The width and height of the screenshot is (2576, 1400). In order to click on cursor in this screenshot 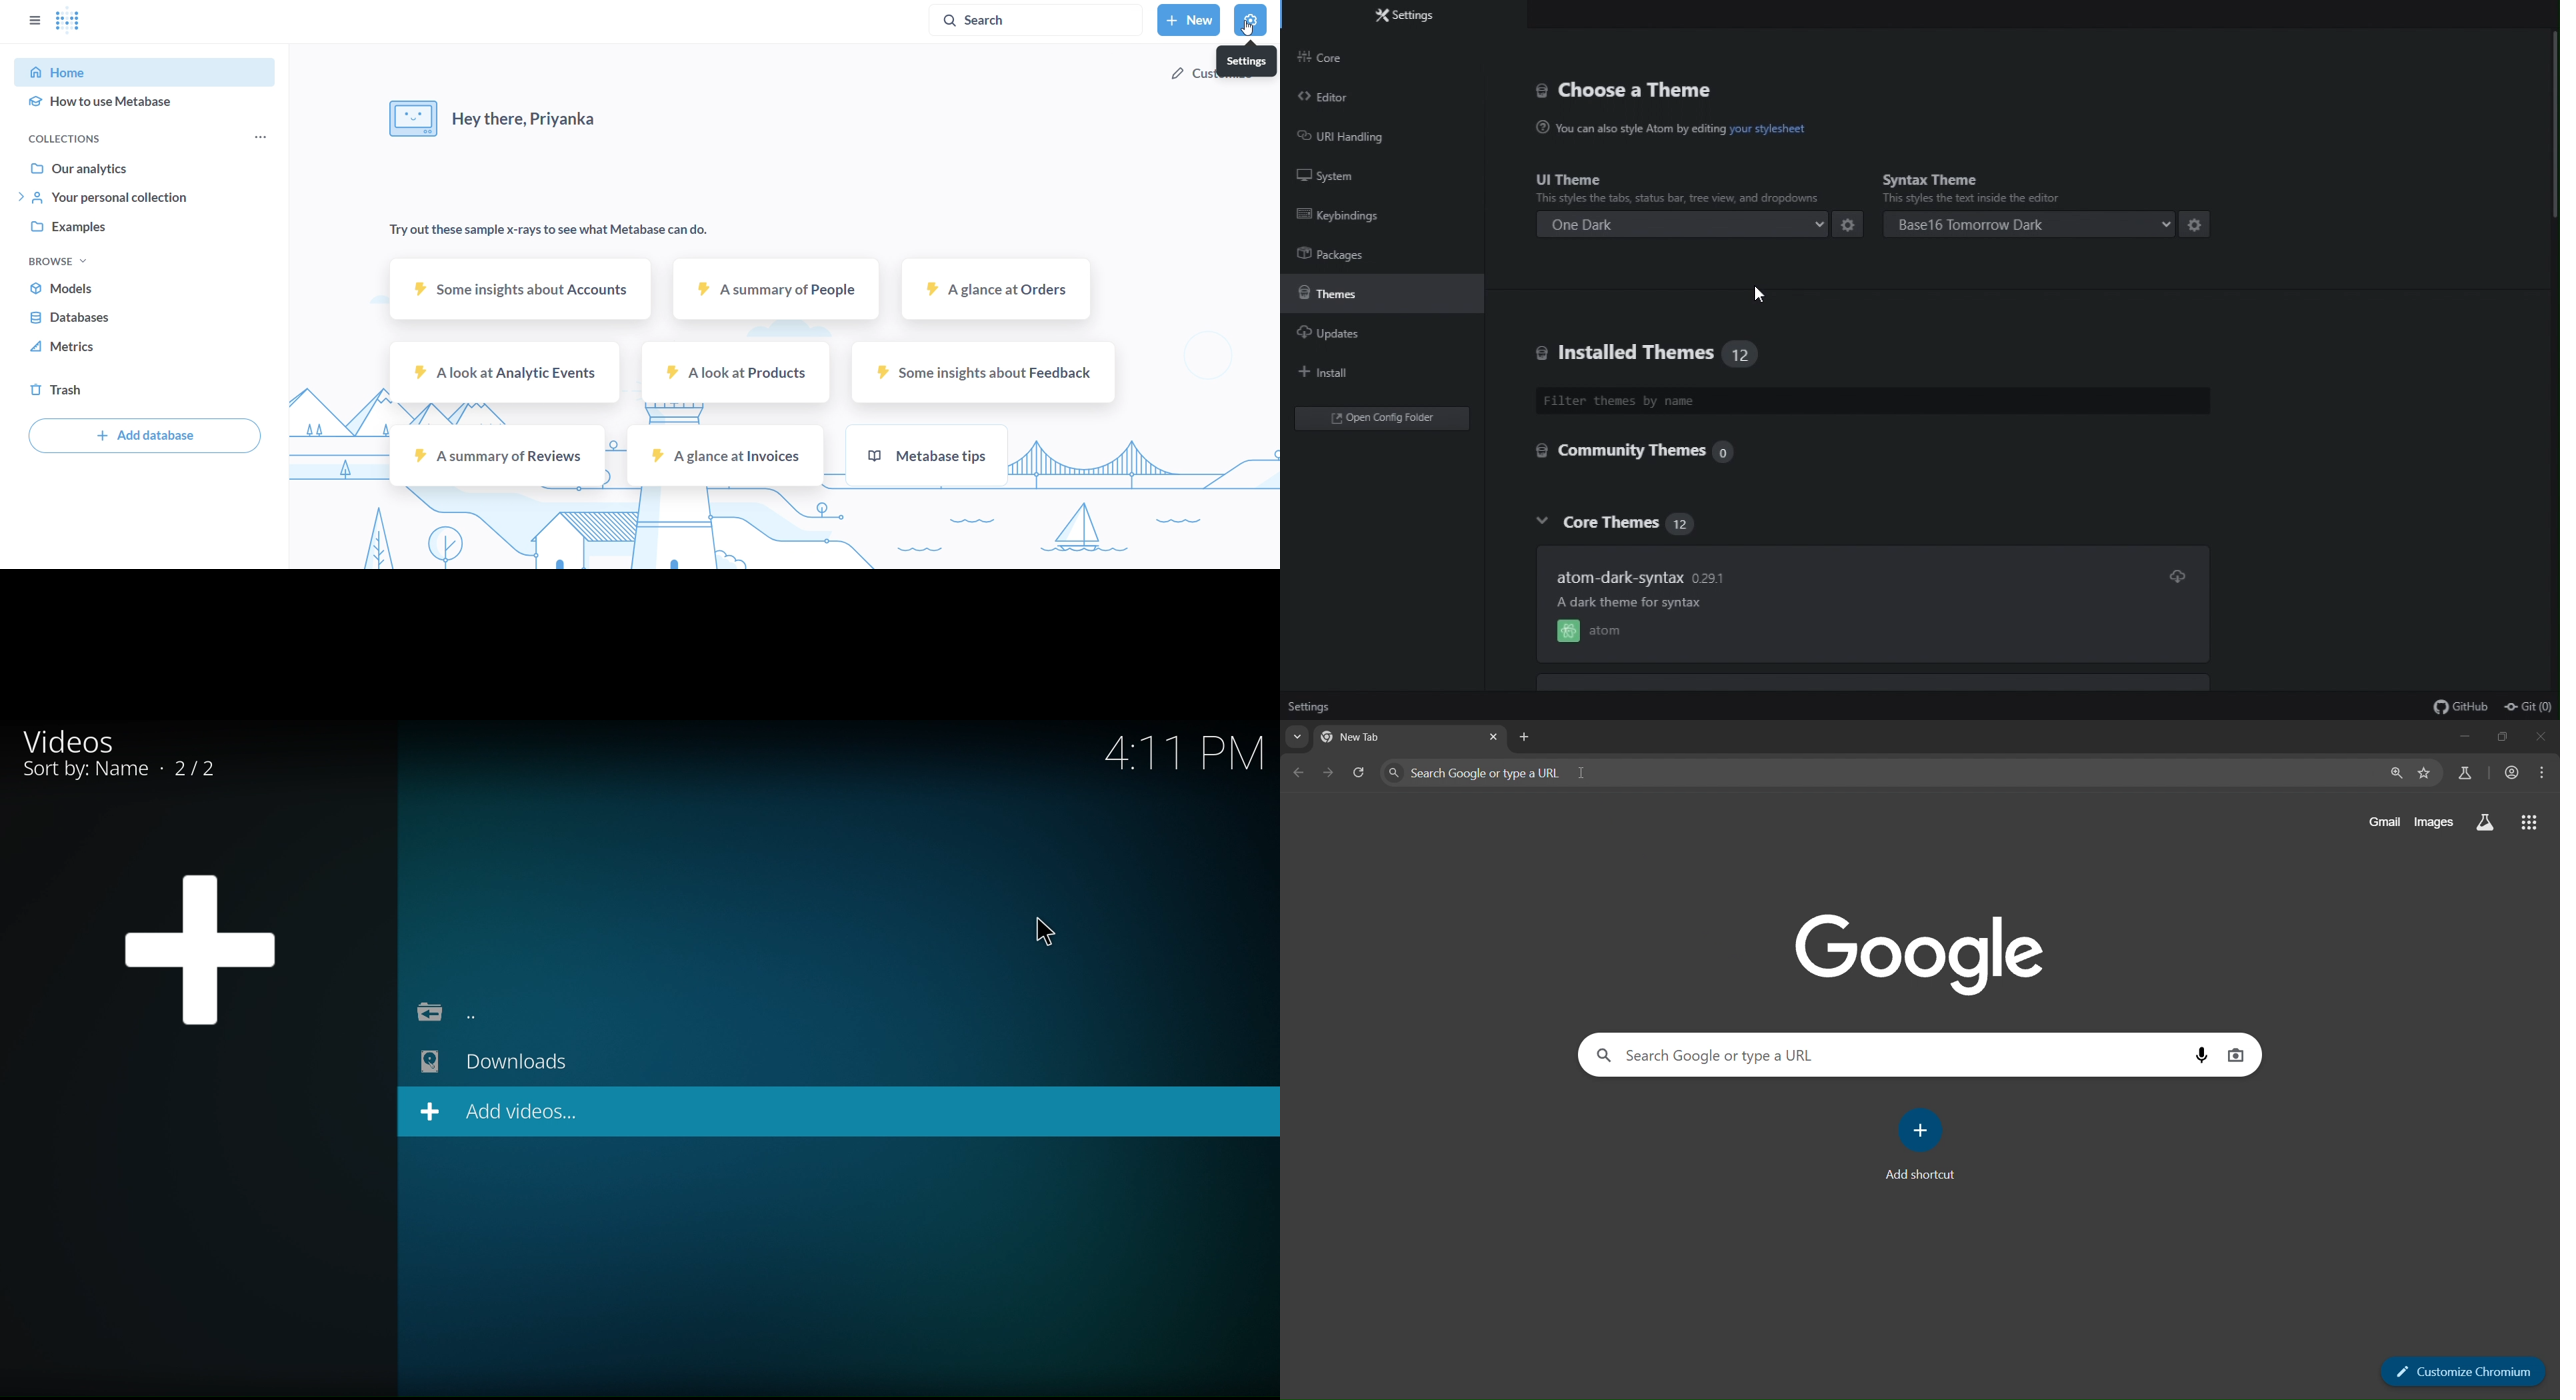, I will do `click(1763, 296)`.